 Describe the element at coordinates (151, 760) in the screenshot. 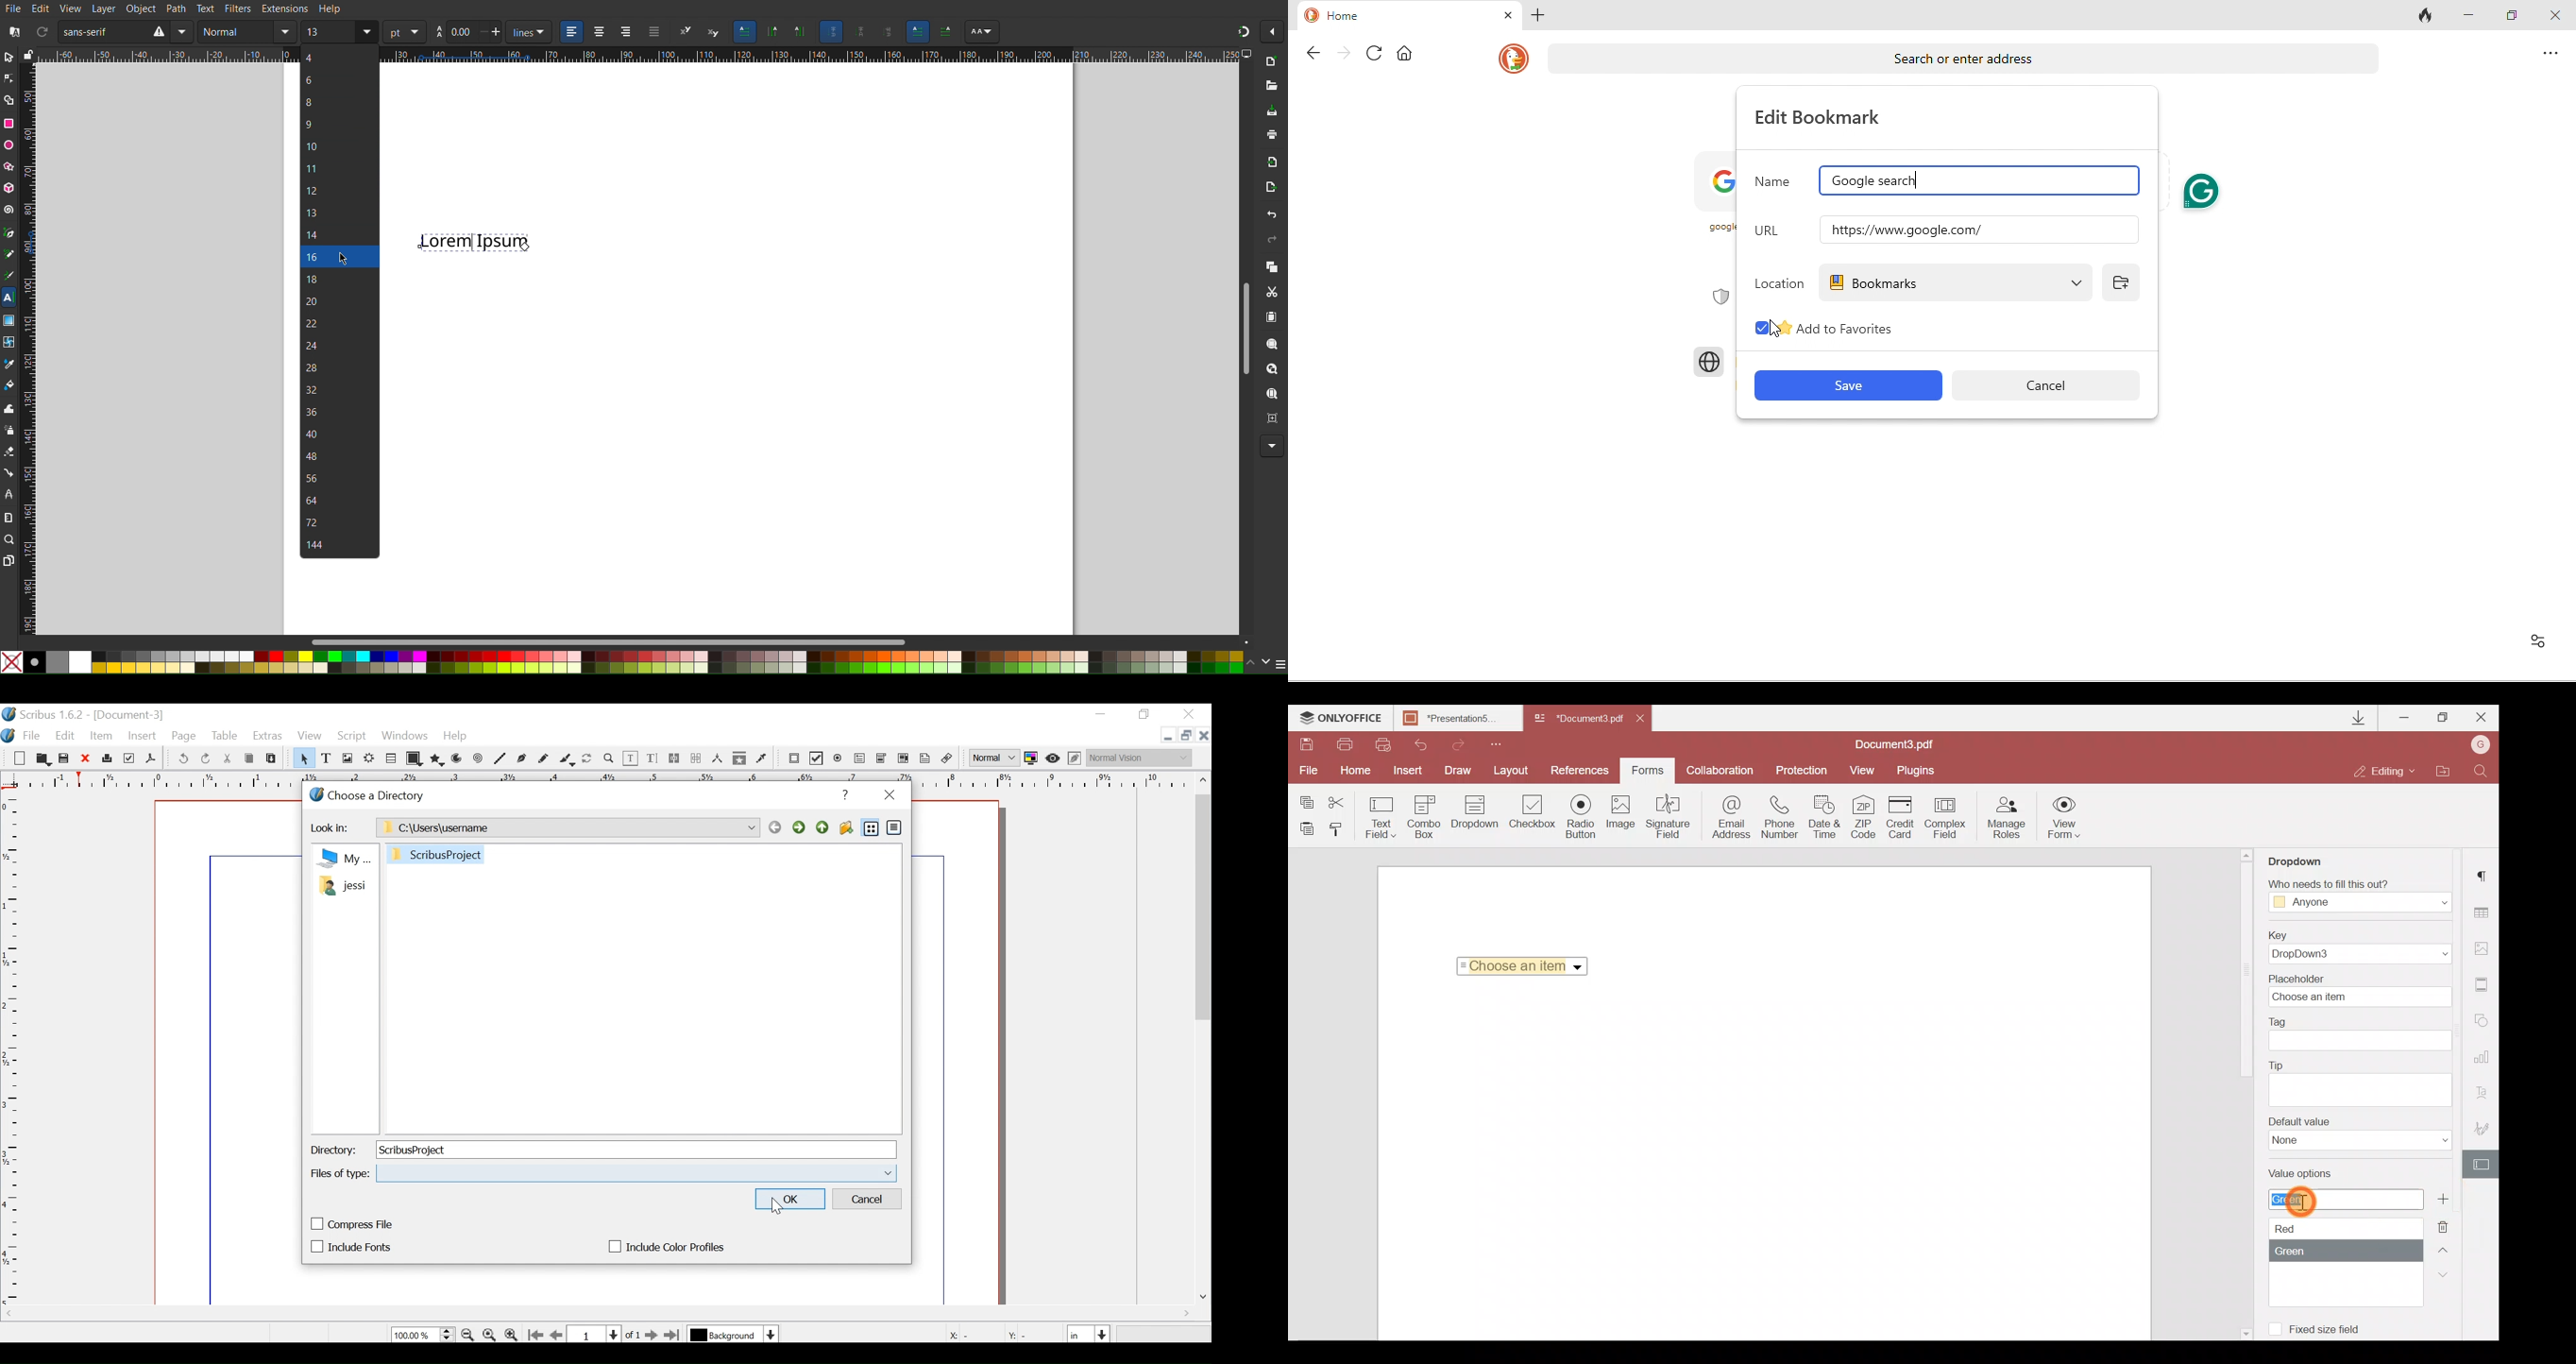

I see `Save as Pdf` at that location.